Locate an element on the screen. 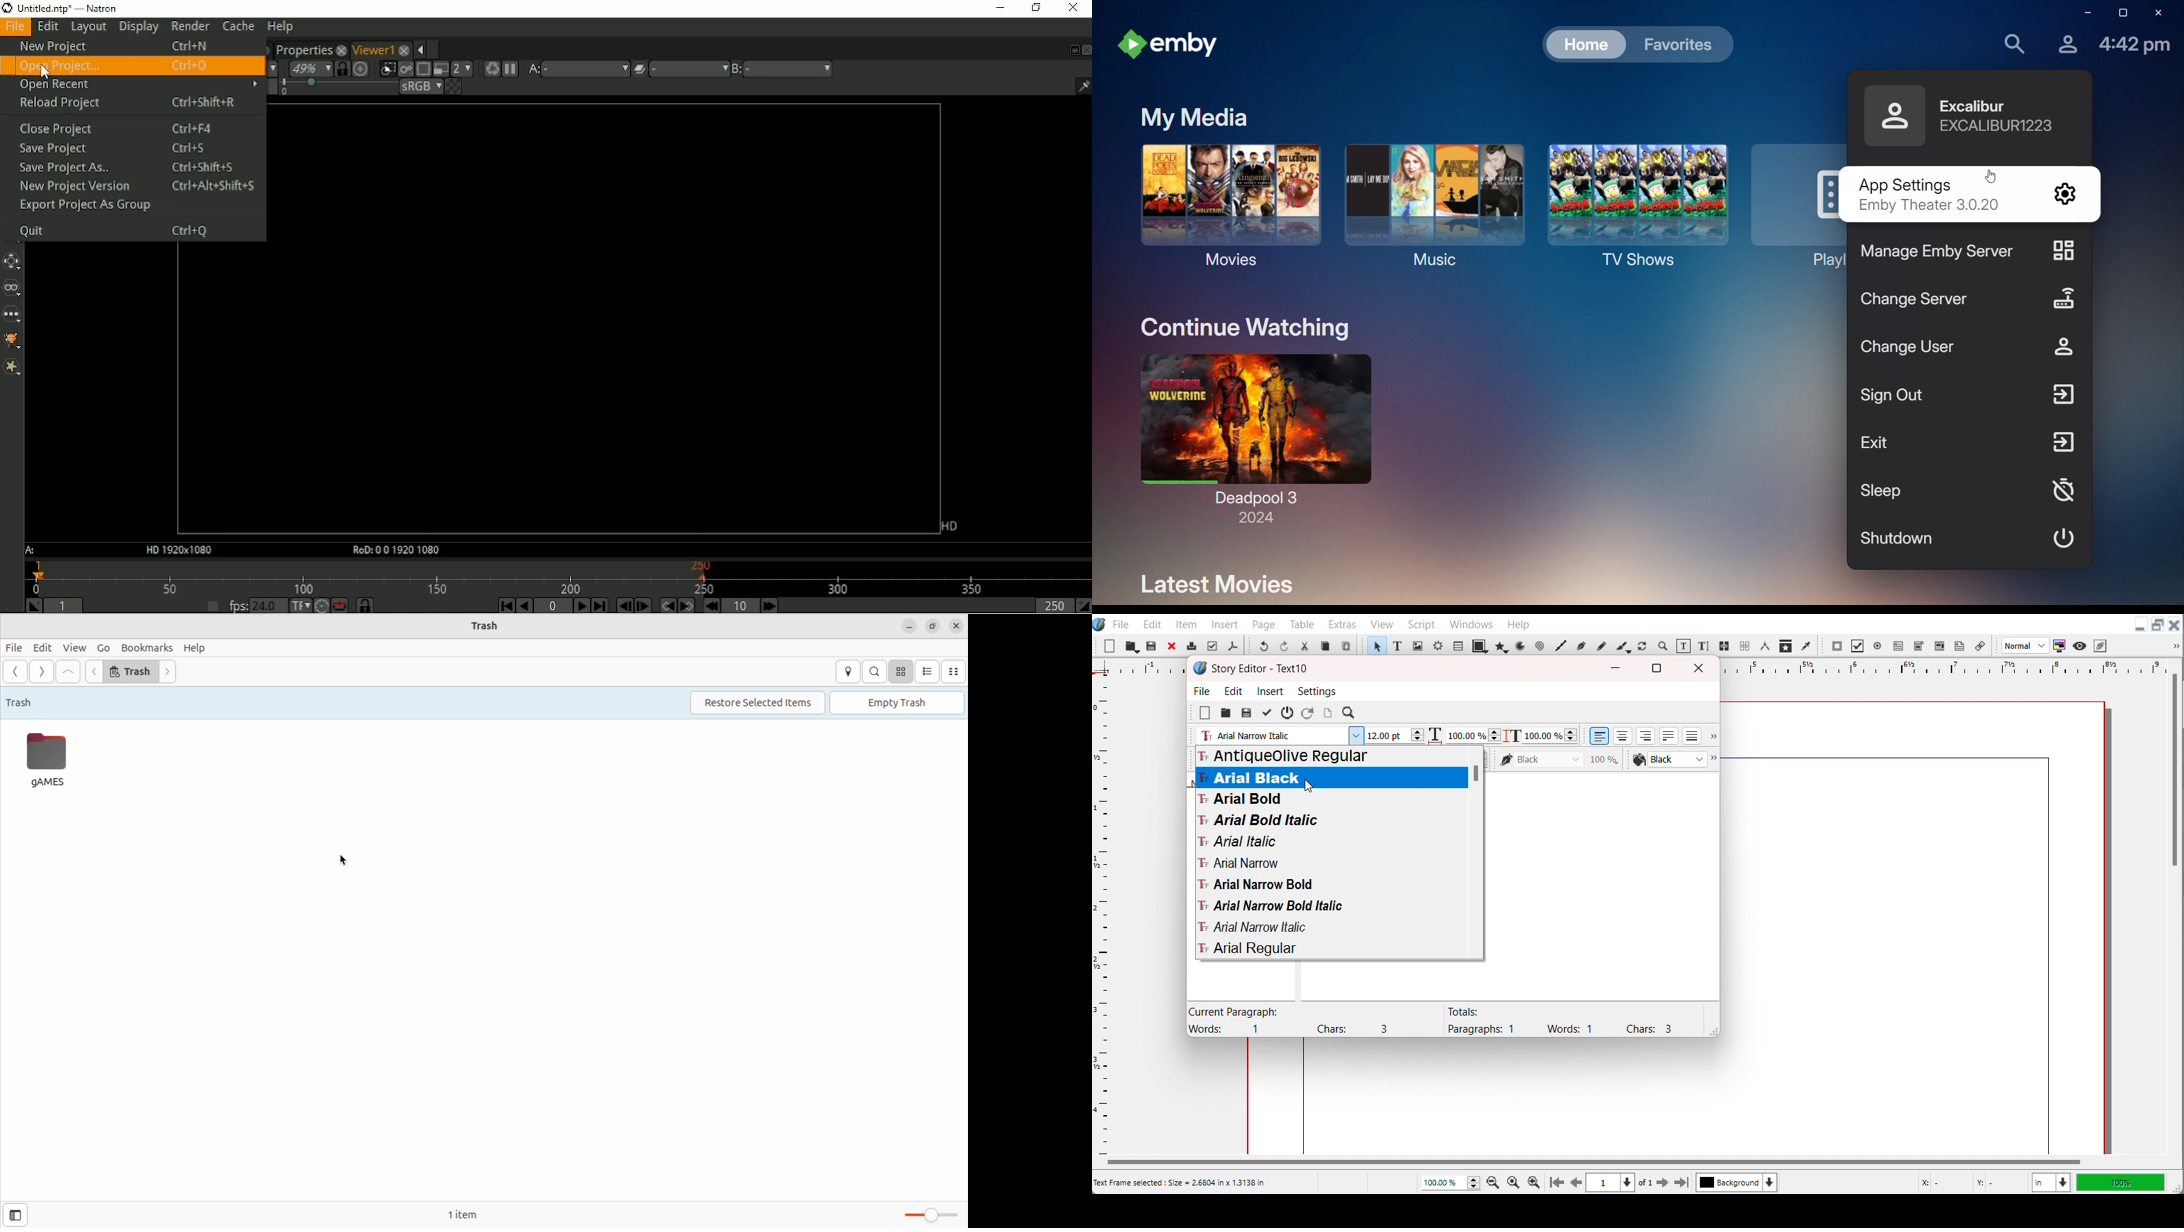 The width and height of the screenshot is (2184, 1232). Copy item Properties is located at coordinates (1786, 645).